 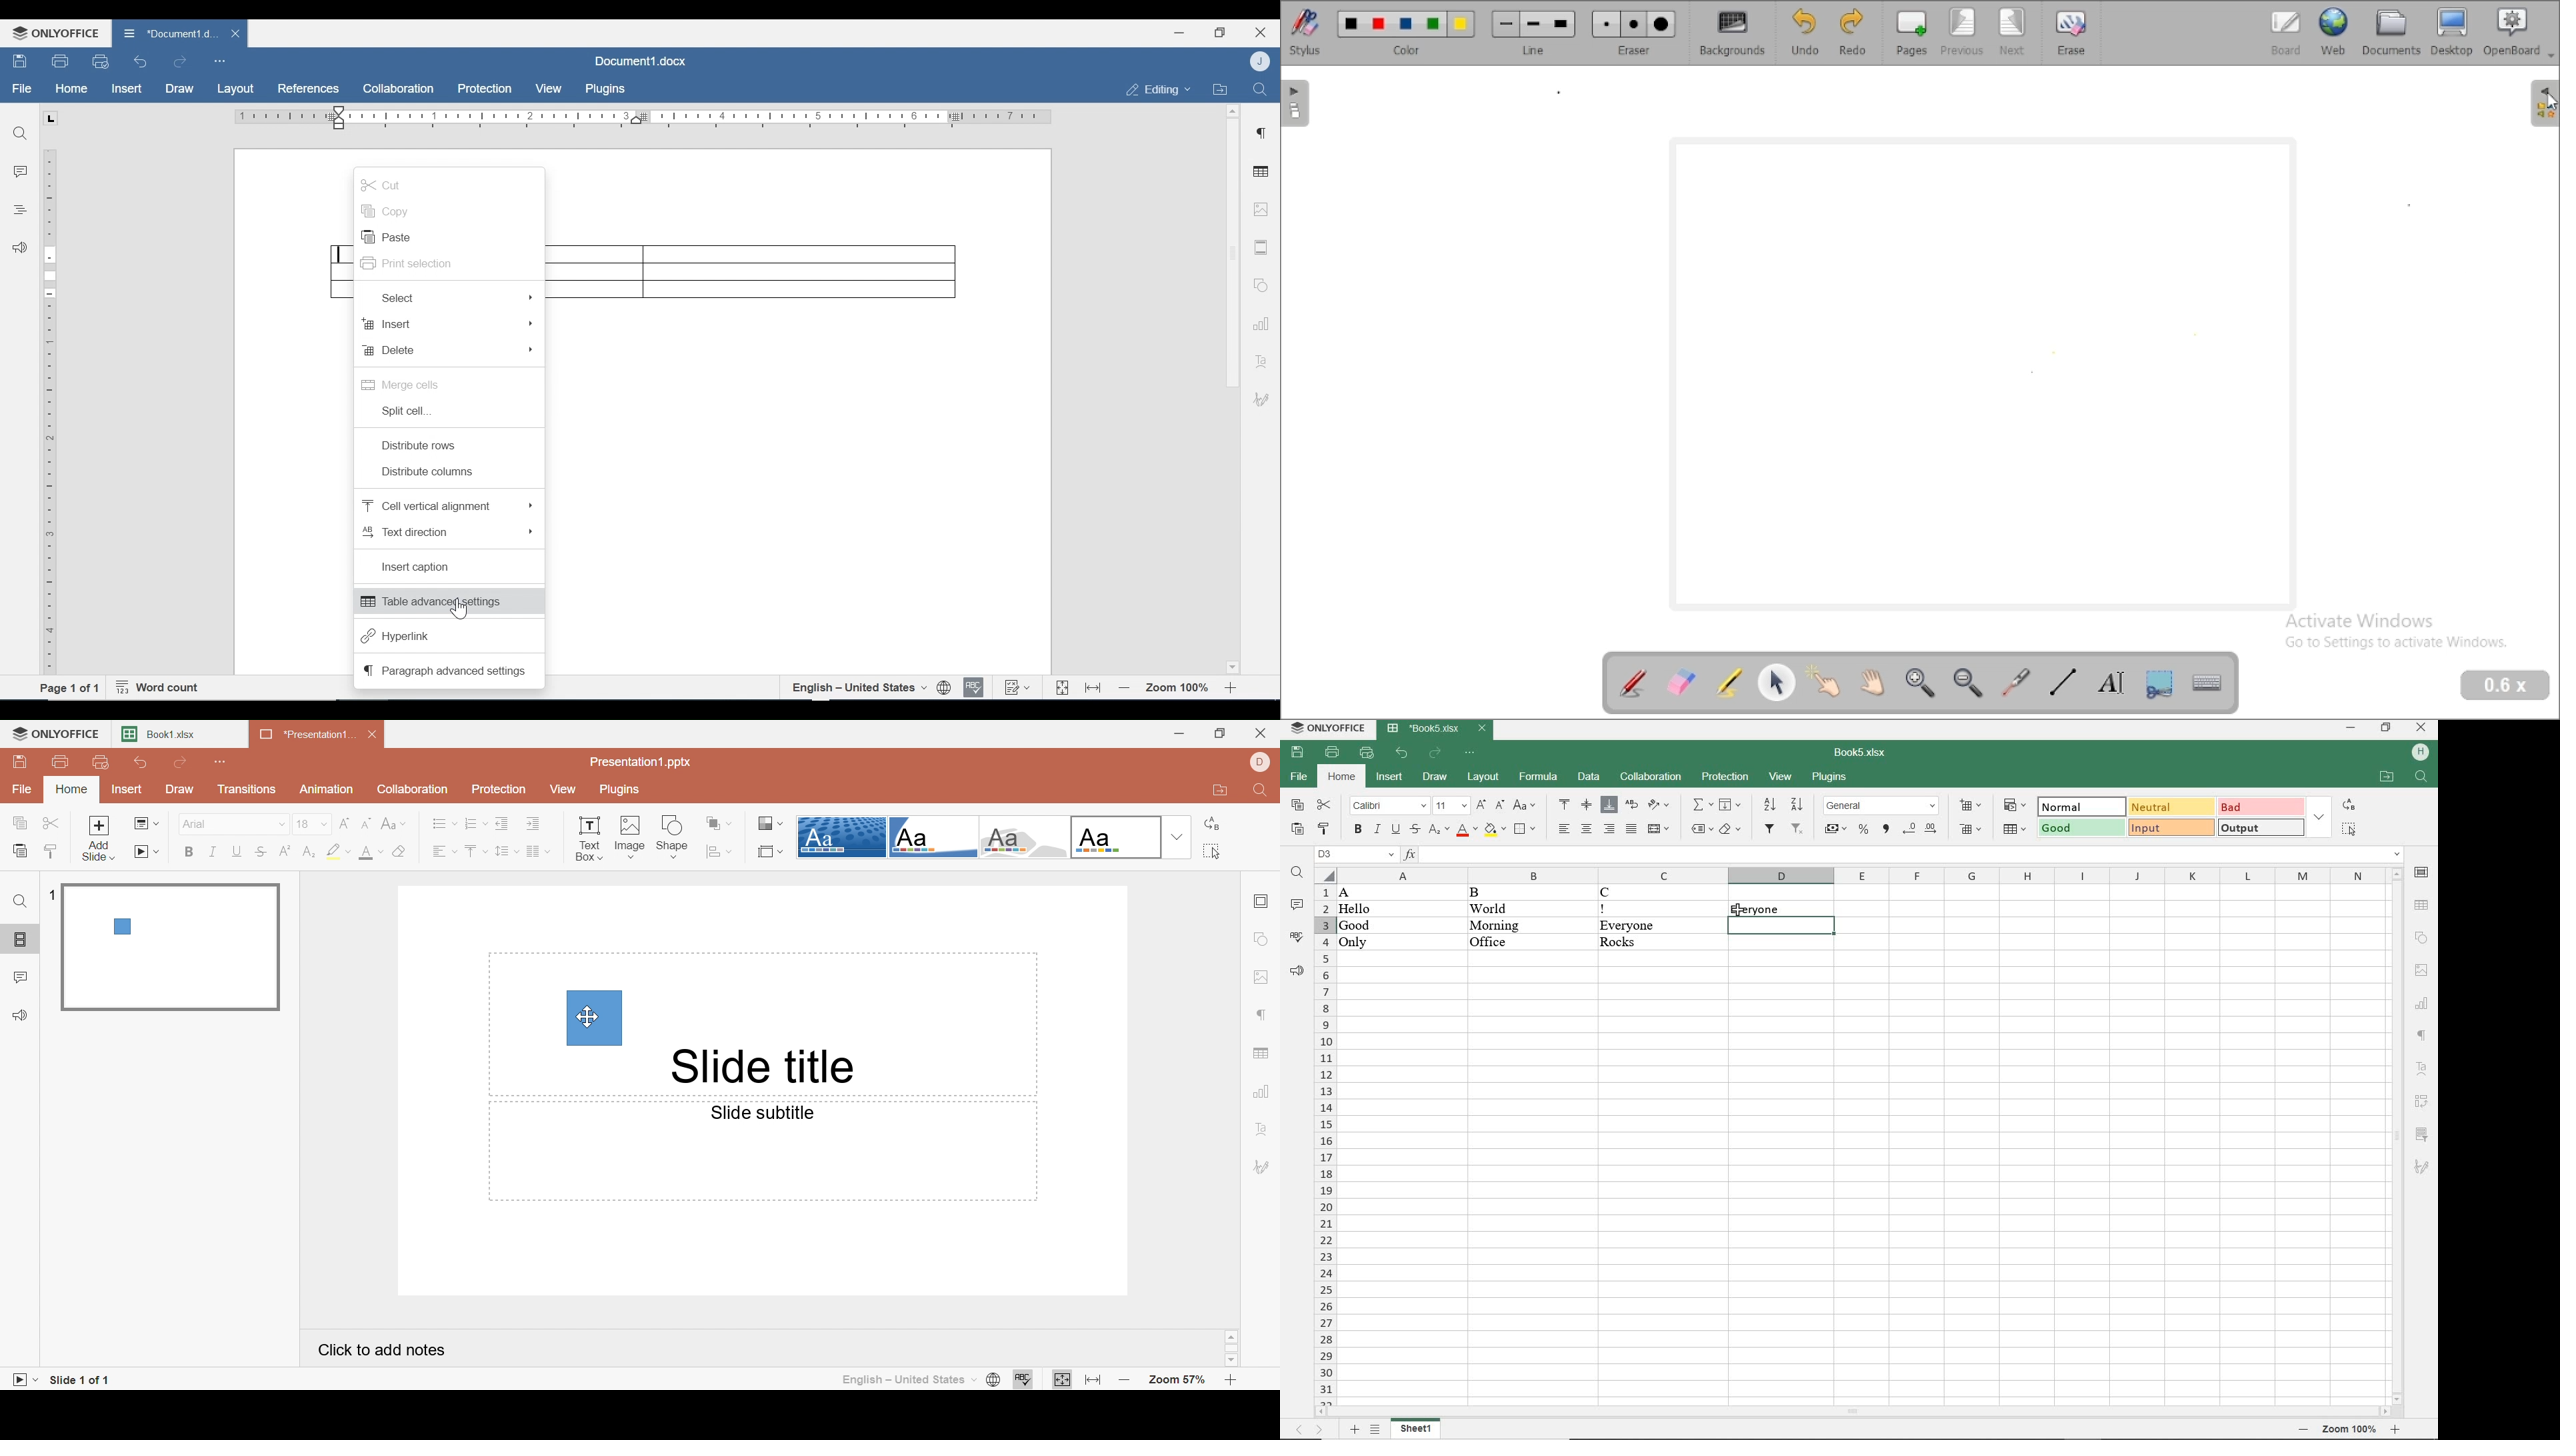 I want to click on 1, so click(x=50, y=892).